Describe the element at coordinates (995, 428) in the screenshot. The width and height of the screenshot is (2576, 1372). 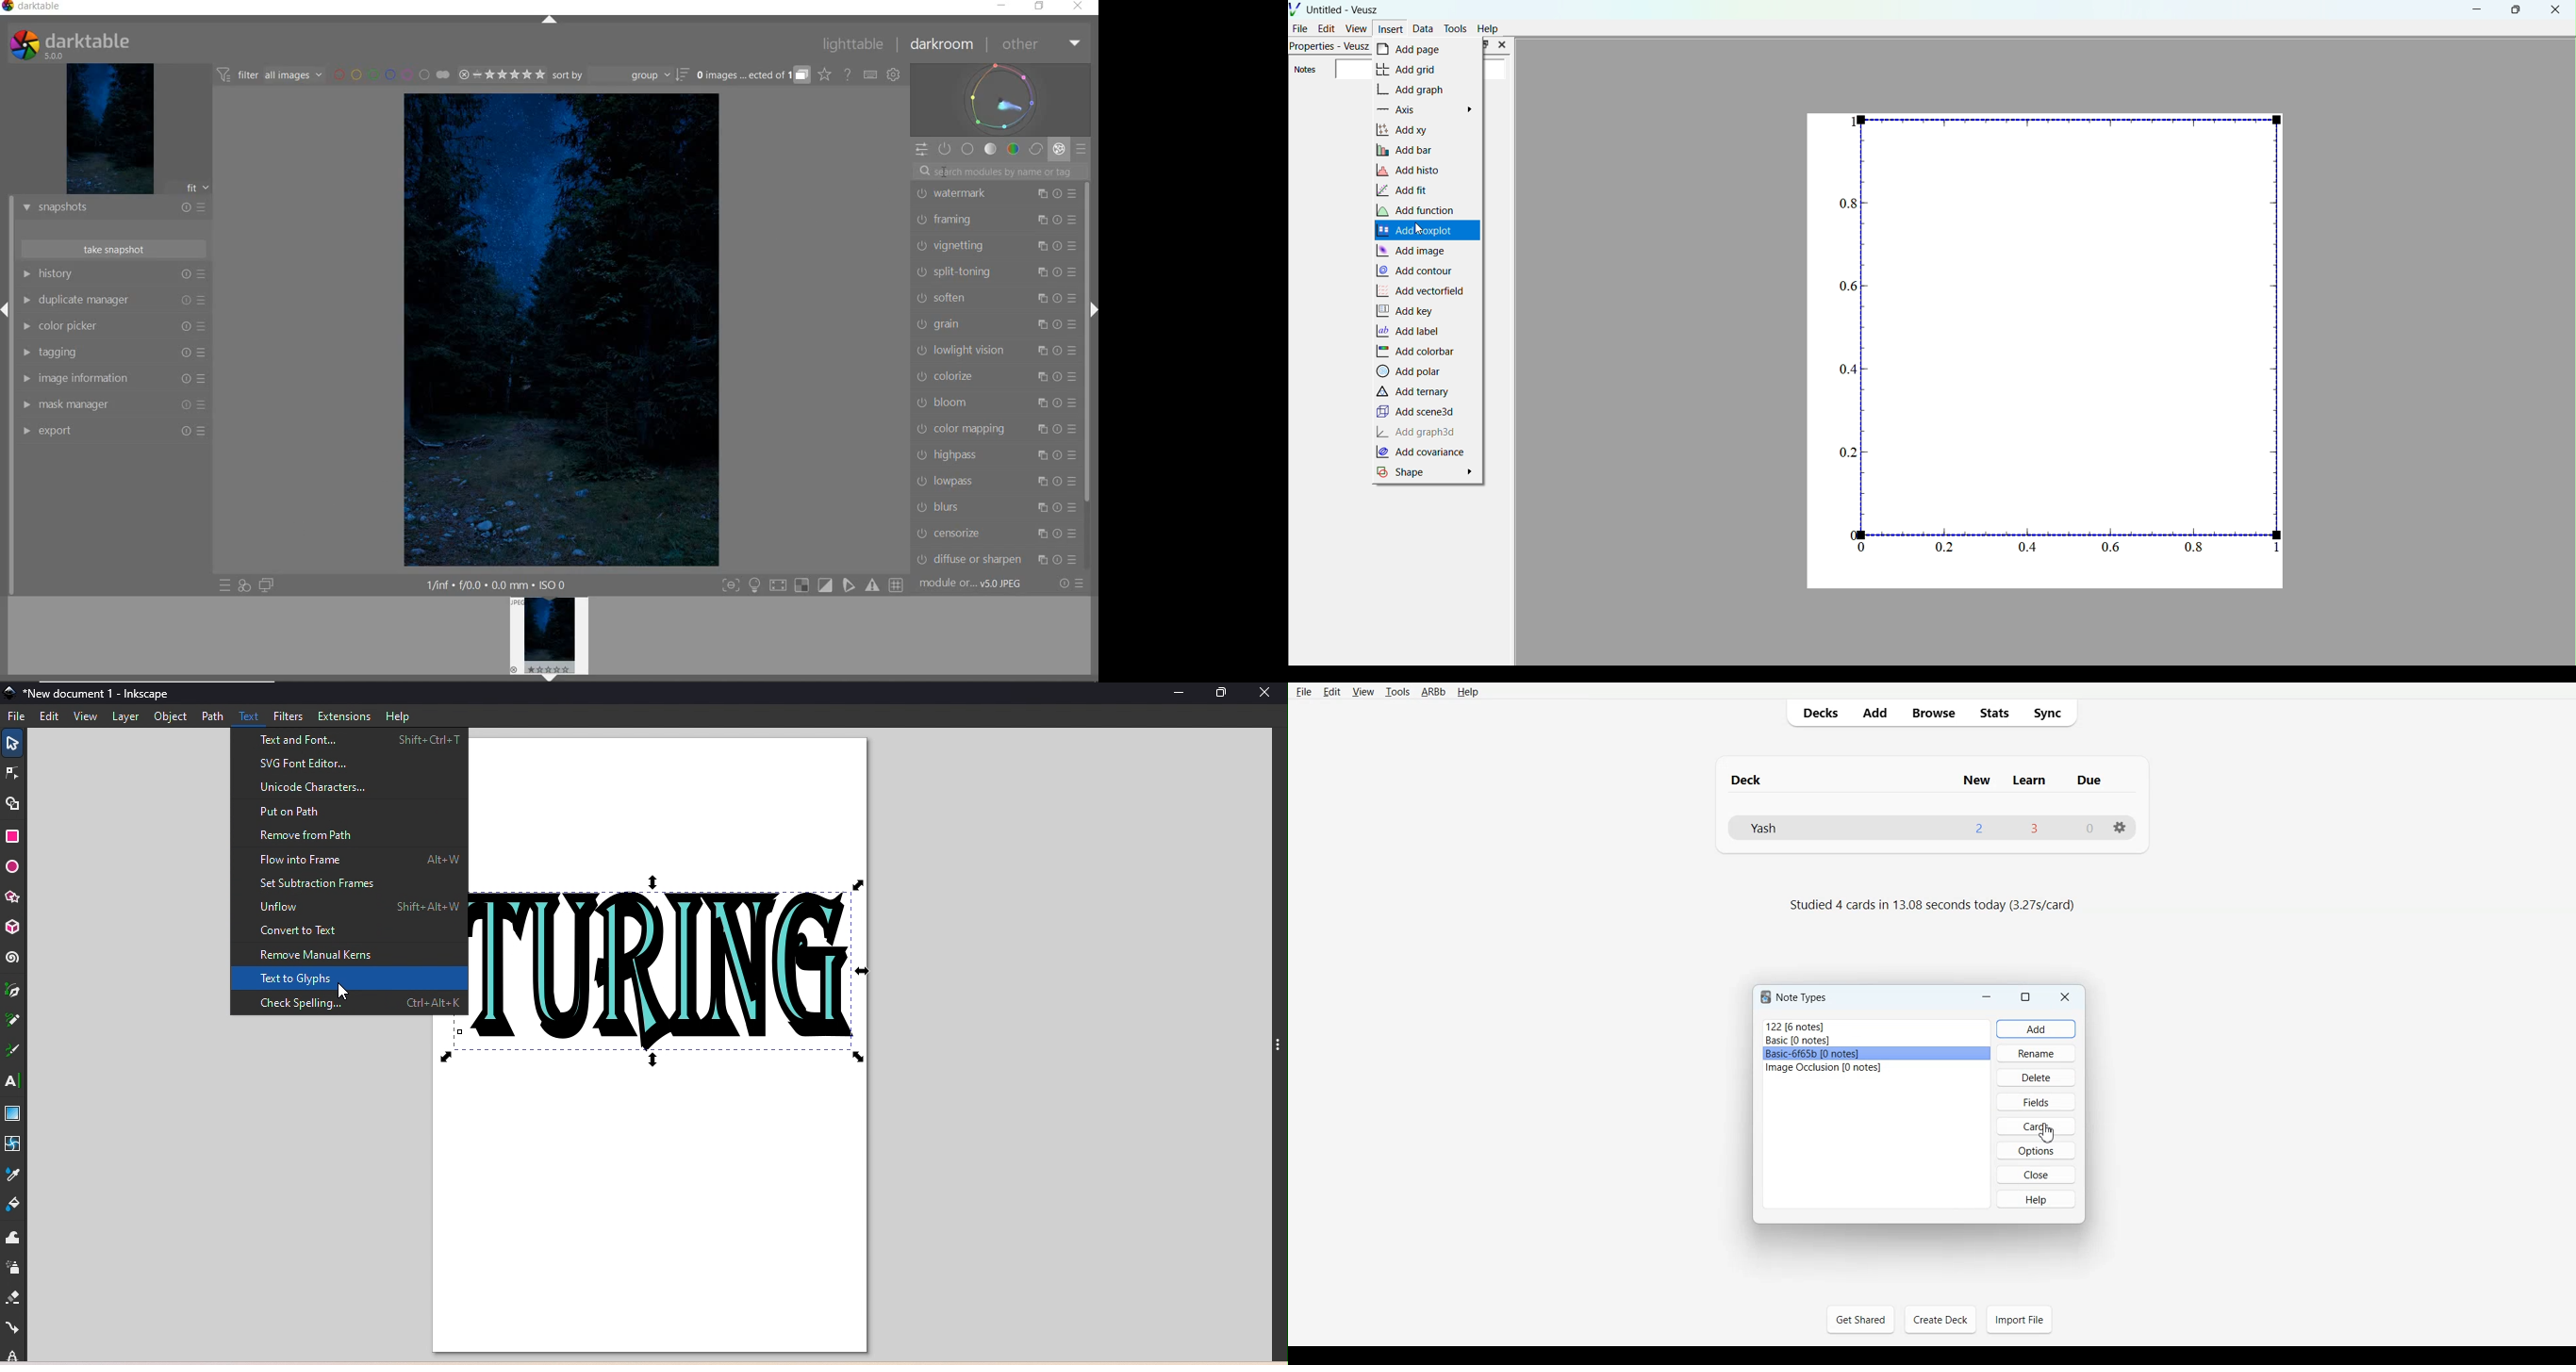
I see `COLOR AMPPING` at that location.